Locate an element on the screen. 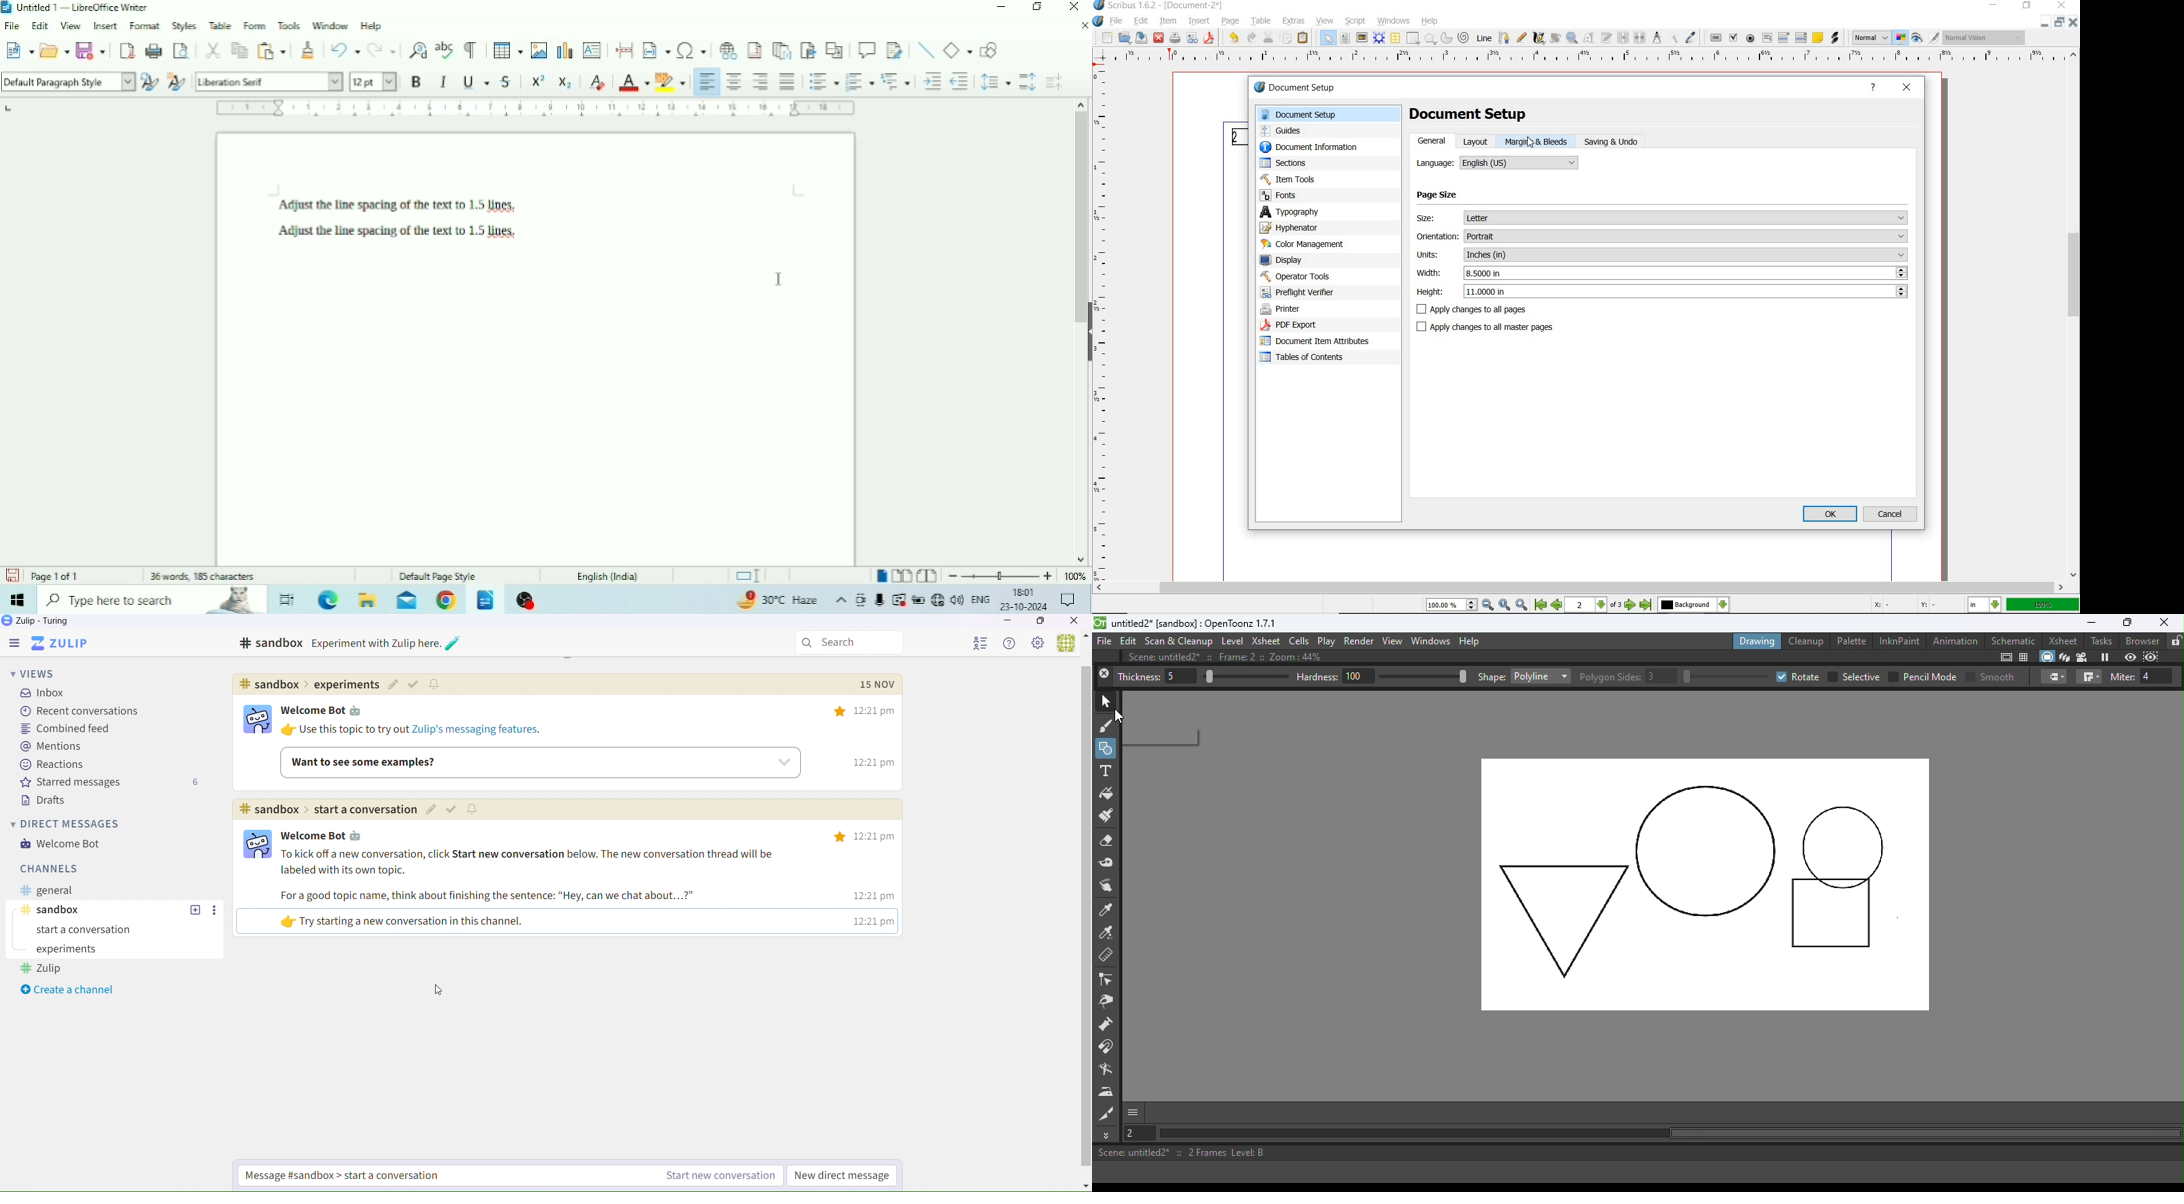 Image resolution: width=2184 pixels, height=1204 pixels. Help is located at coordinates (372, 26).